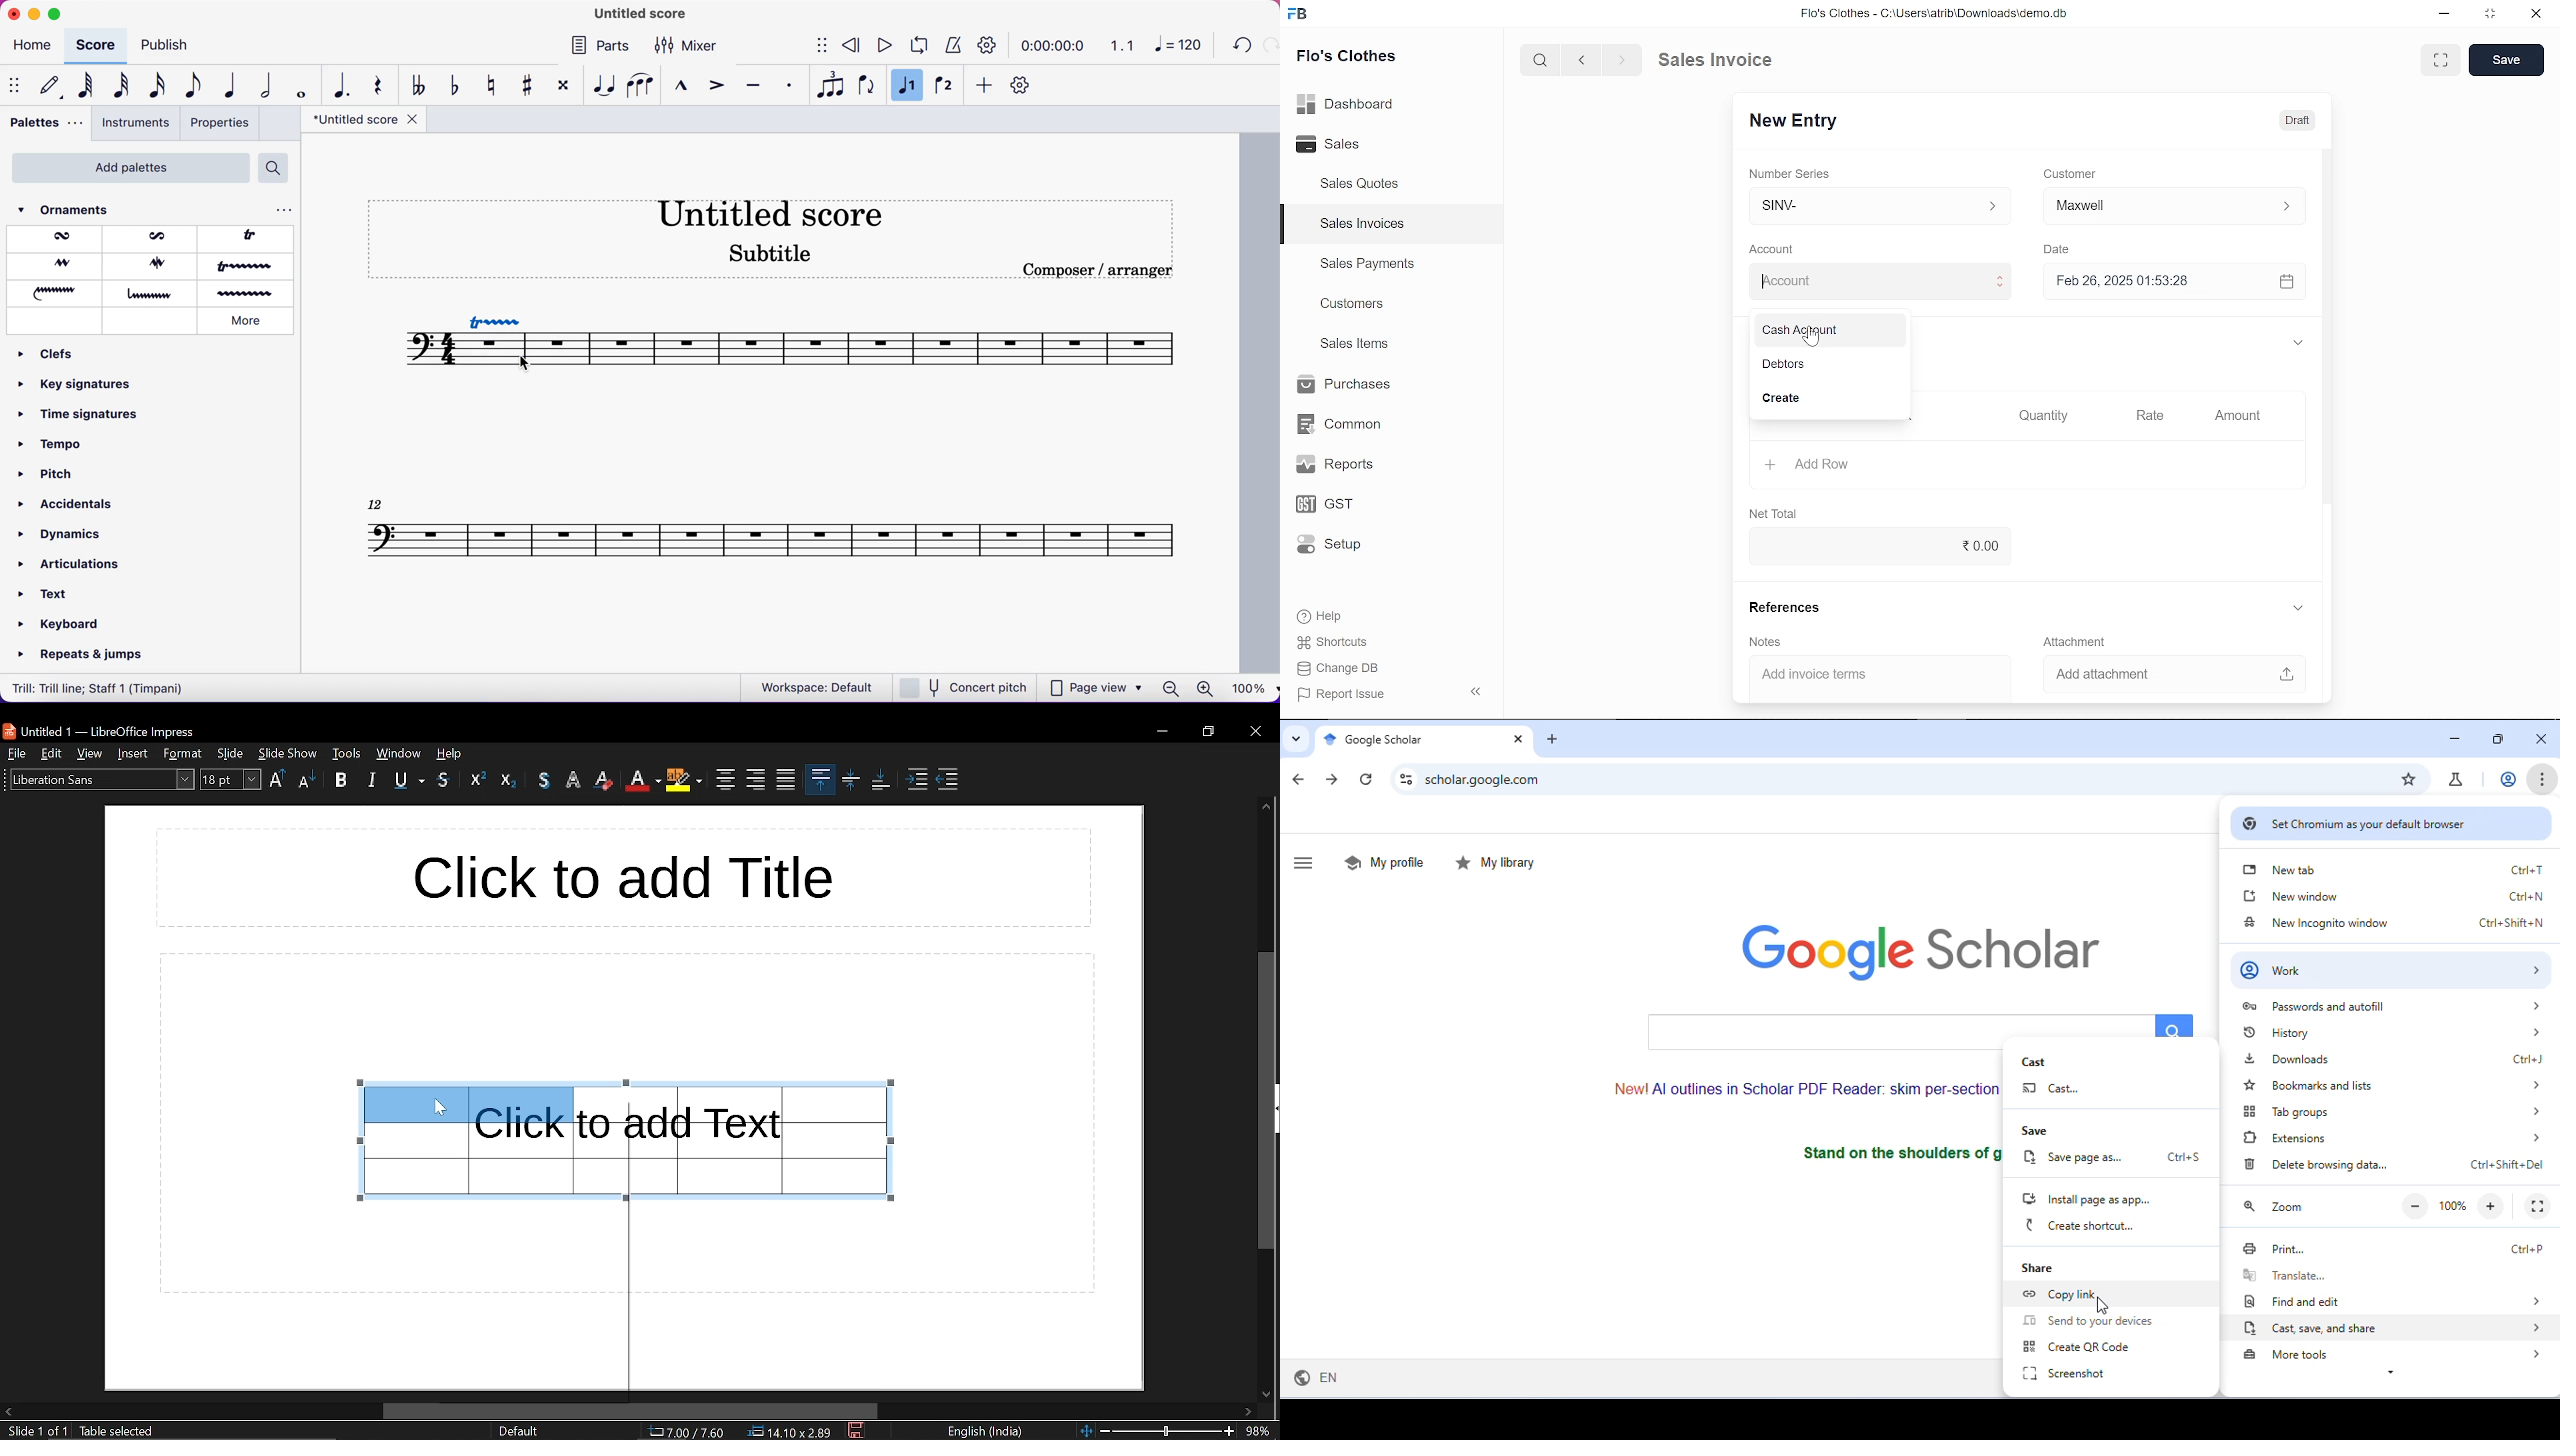  Describe the element at coordinates (42, 126) in the screenshot. I see `palettes` at that location.